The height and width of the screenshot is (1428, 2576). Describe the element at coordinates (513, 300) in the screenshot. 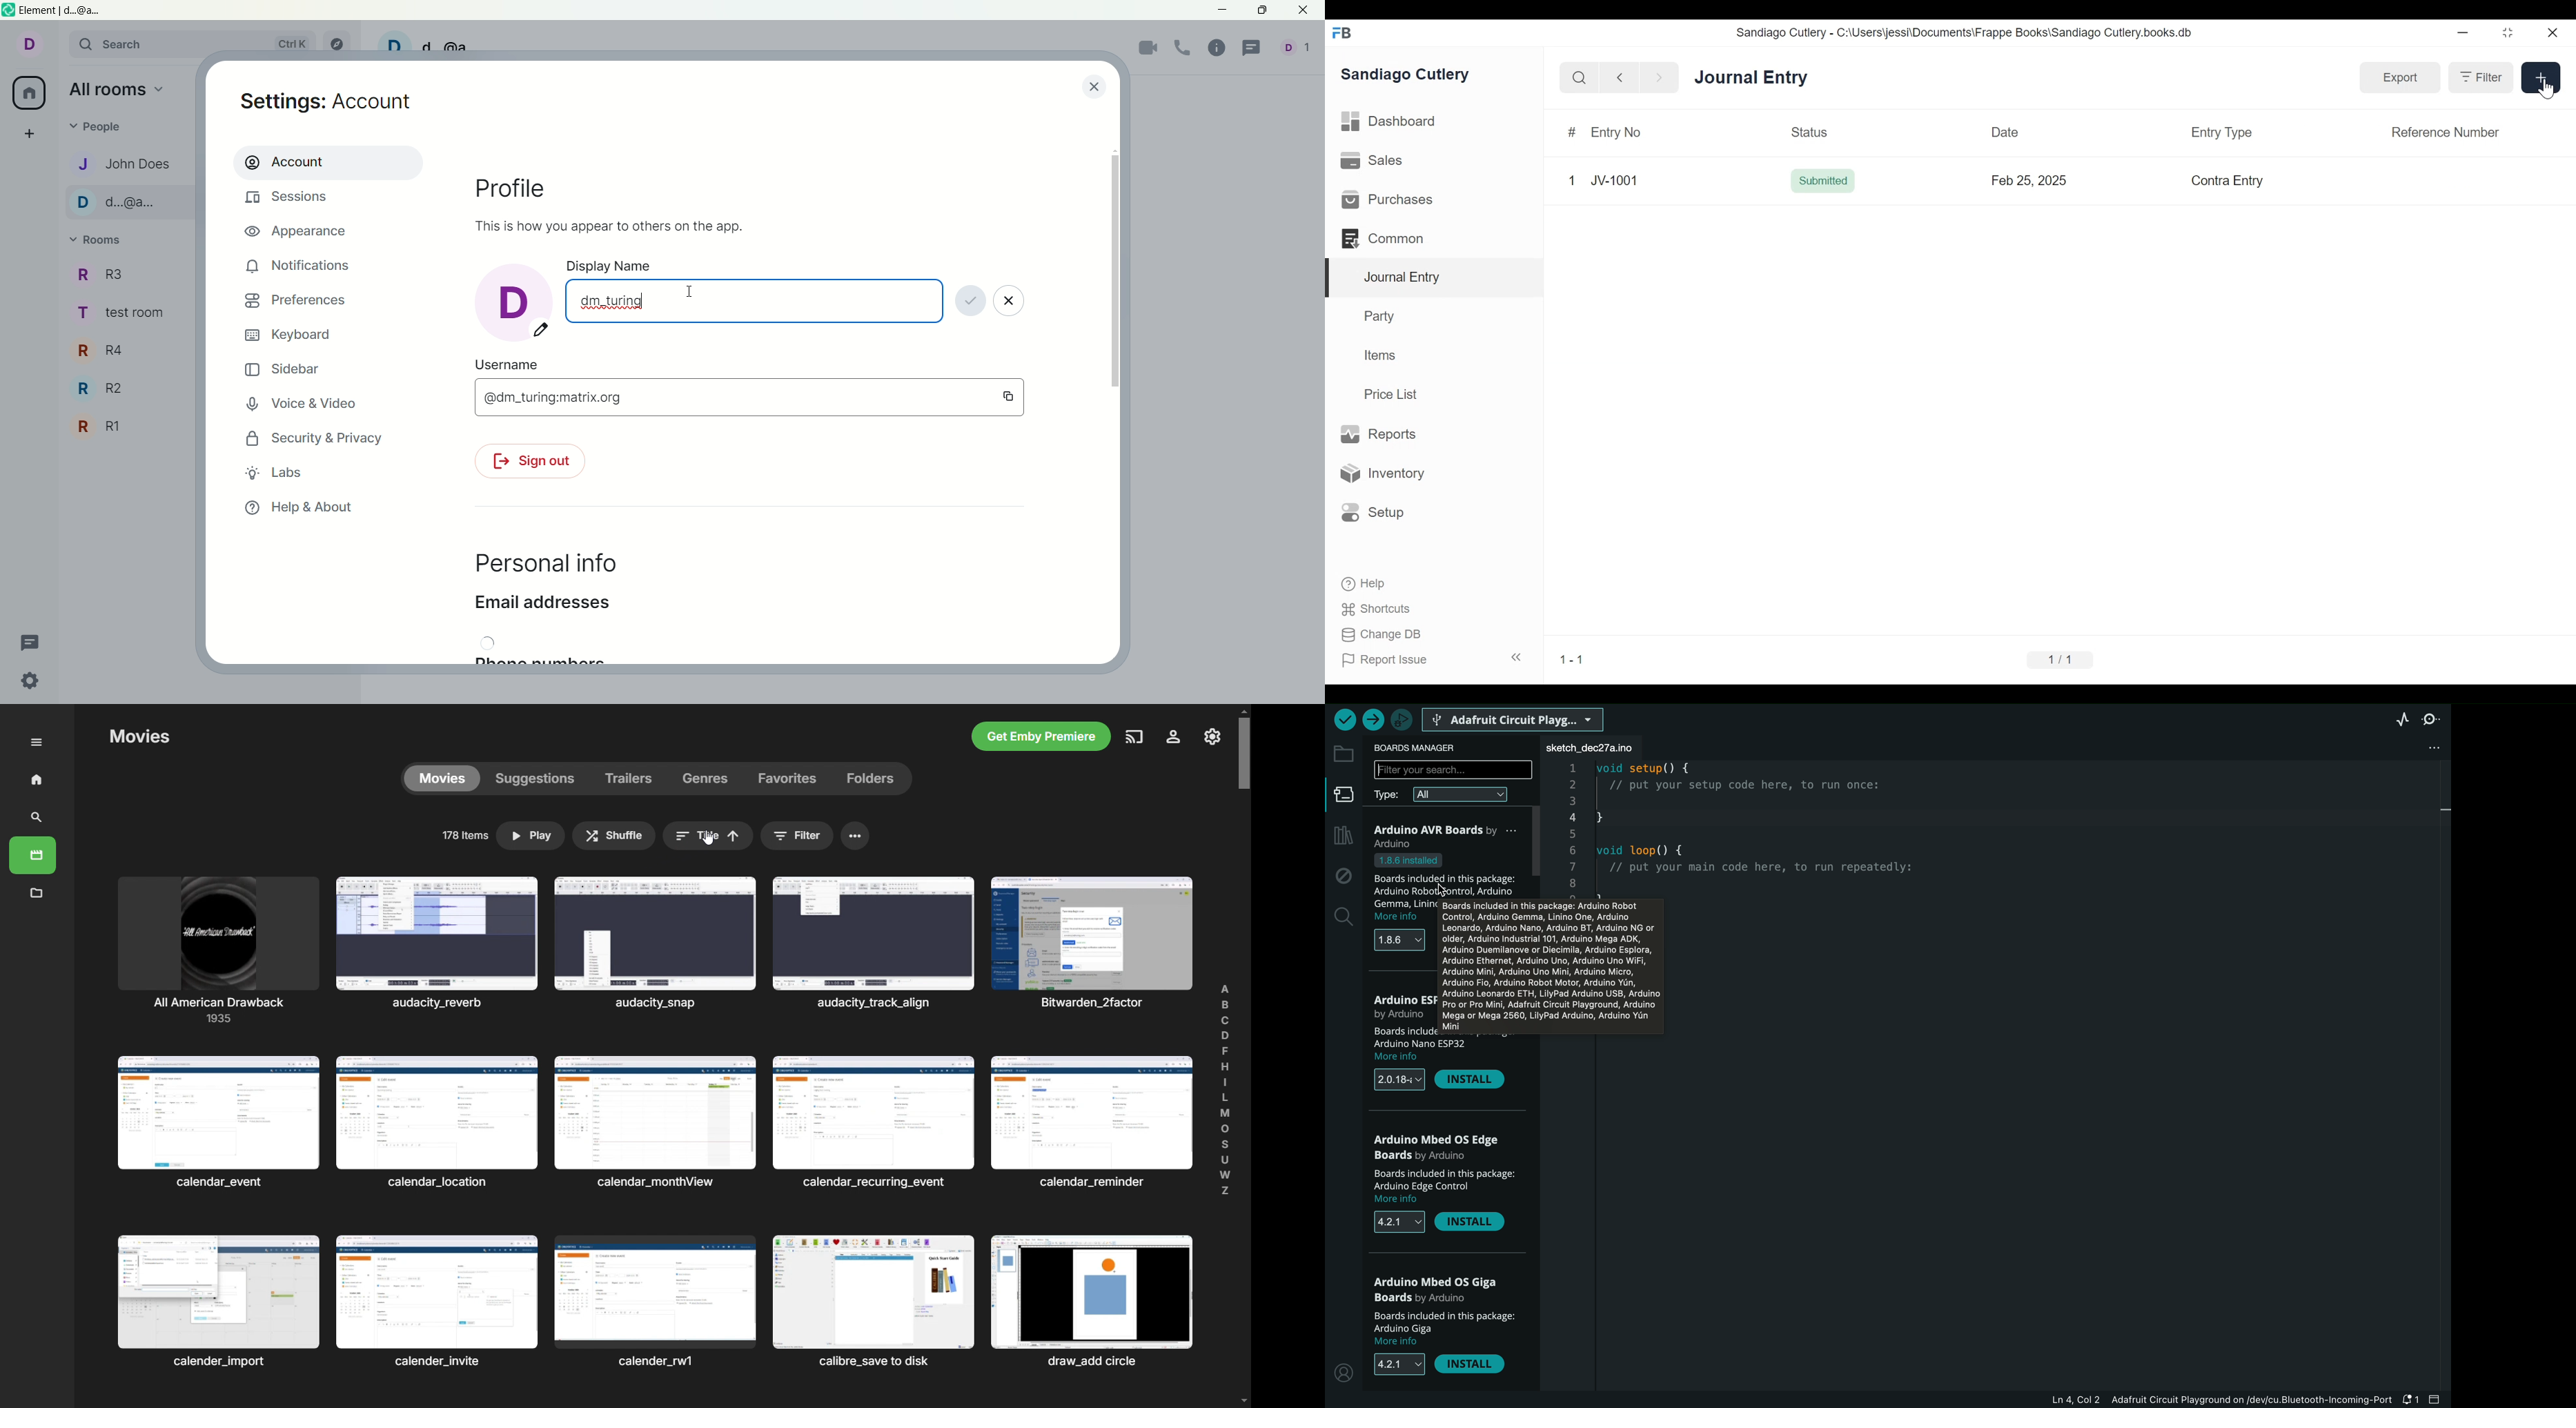

I see `d` at that location.